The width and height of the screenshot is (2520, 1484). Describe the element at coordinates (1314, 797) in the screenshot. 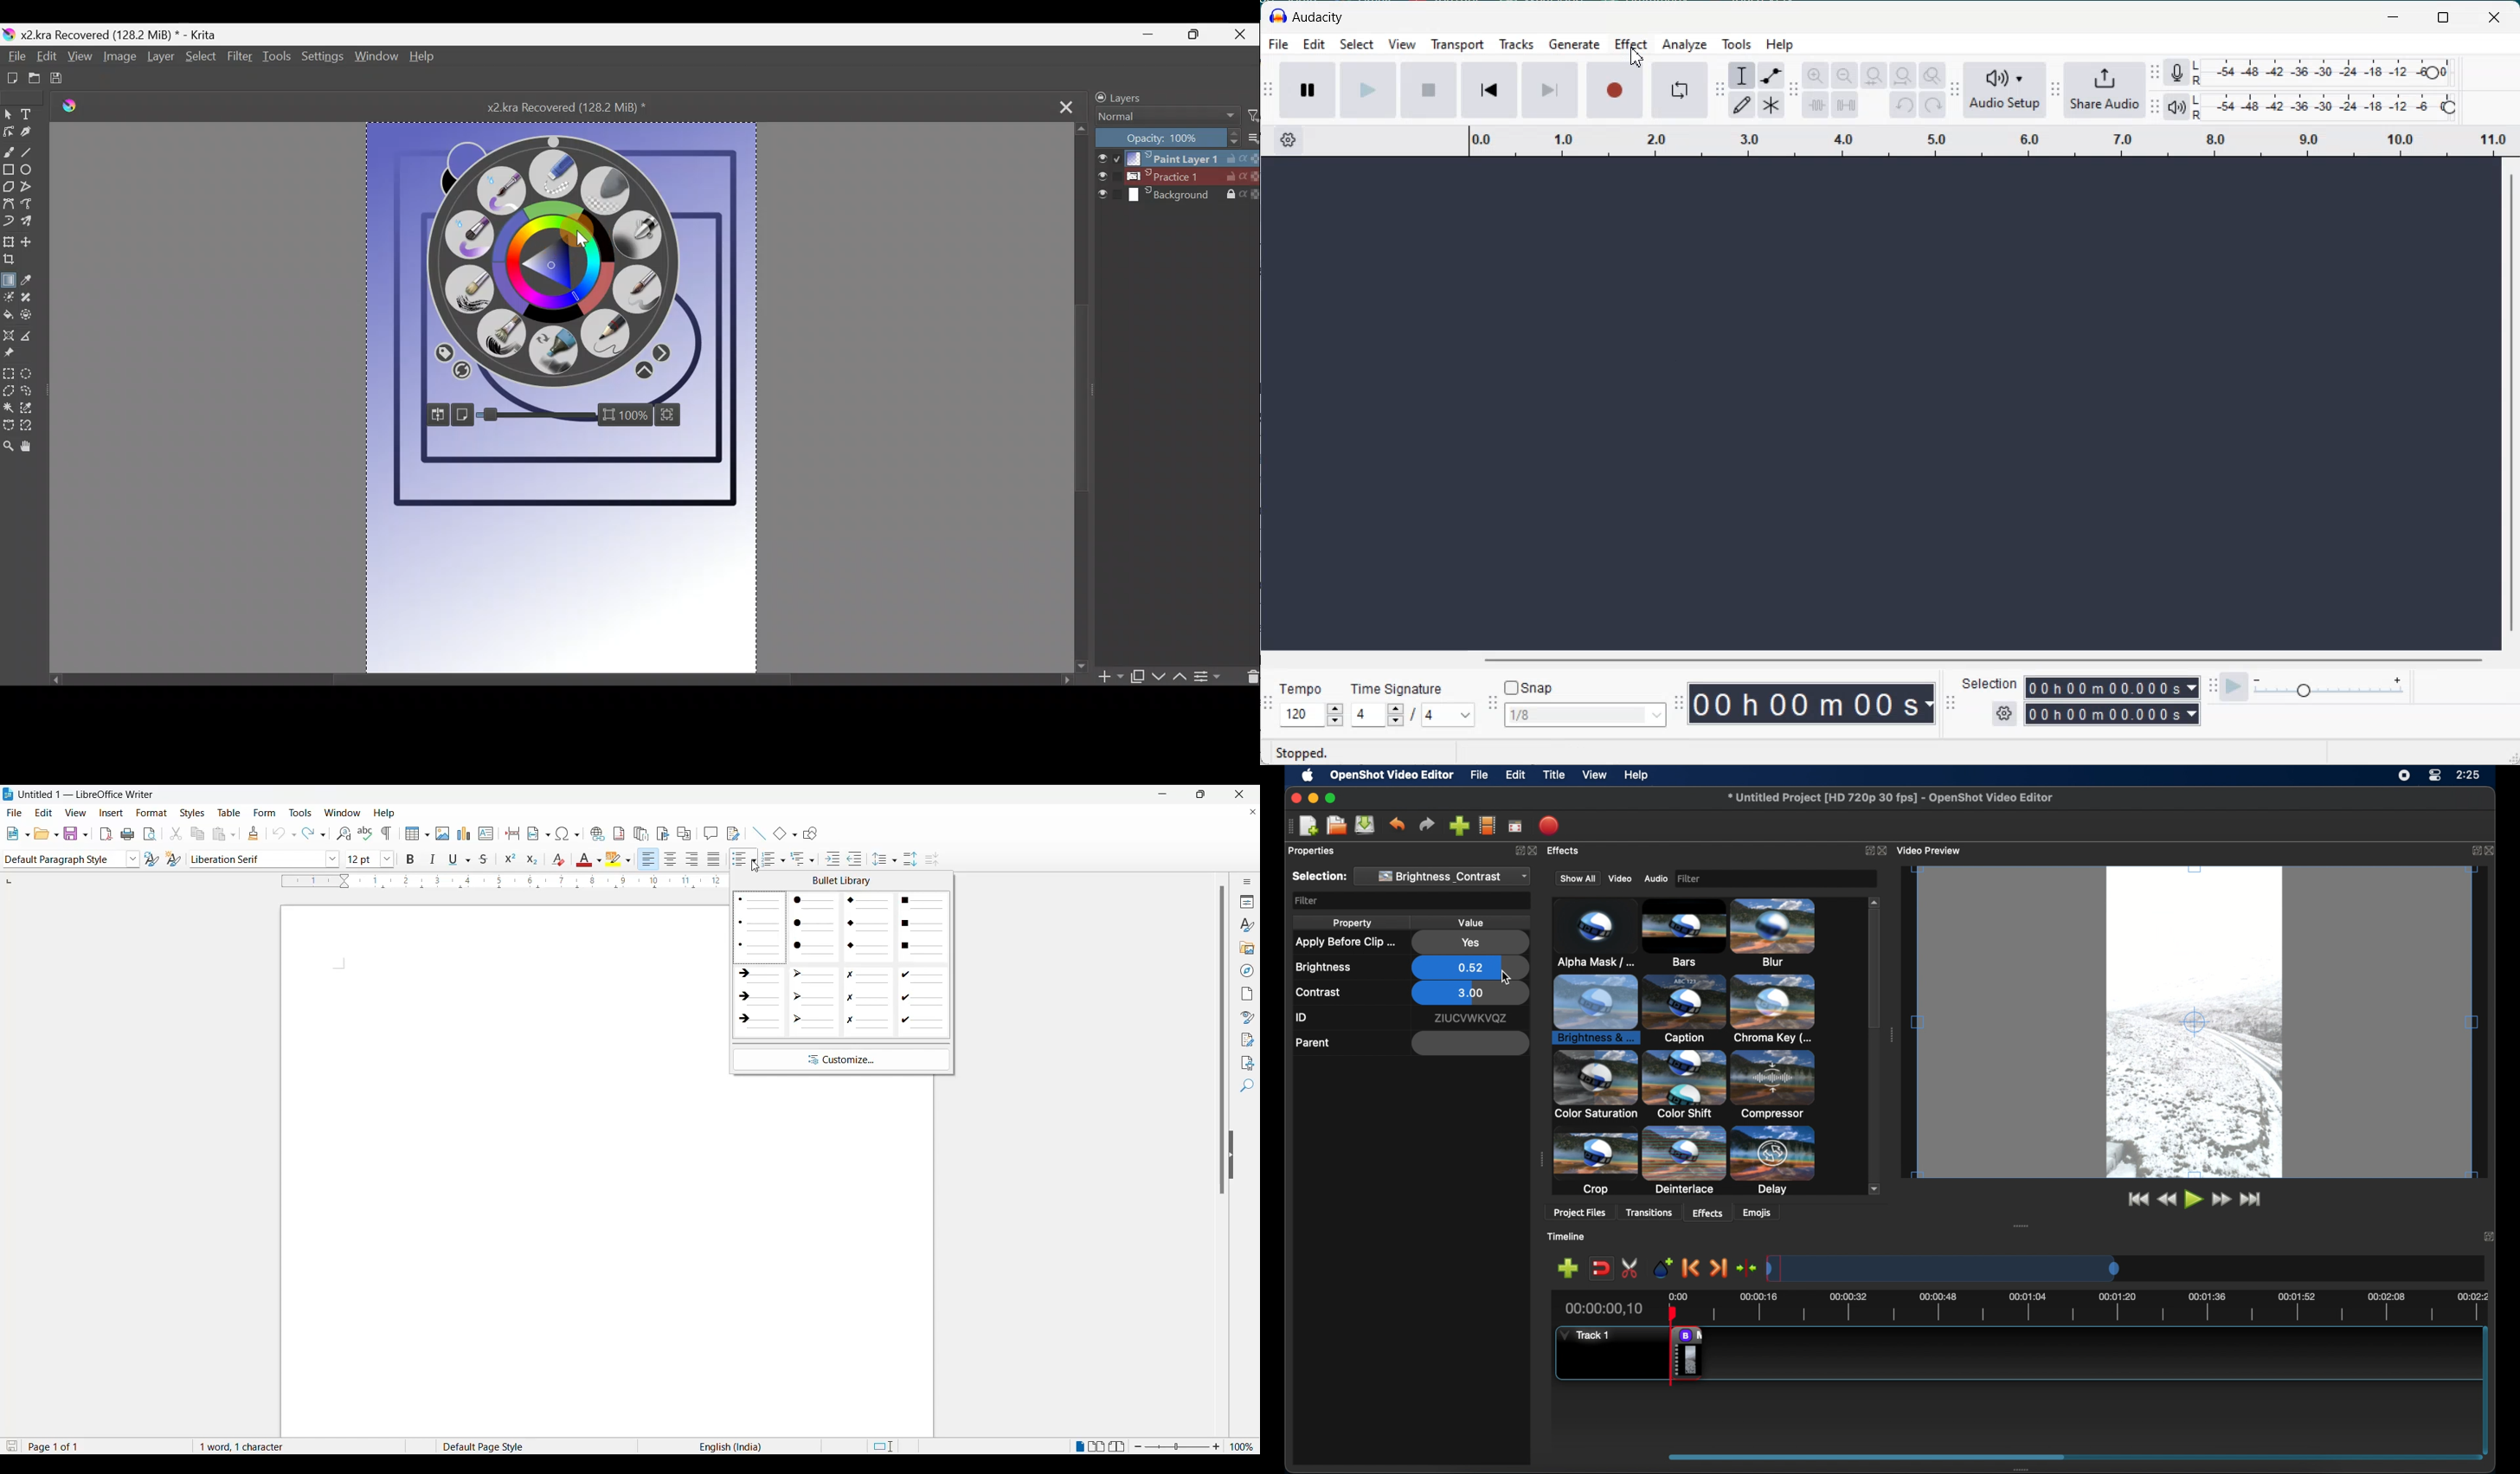

I see `minimize` at that location.